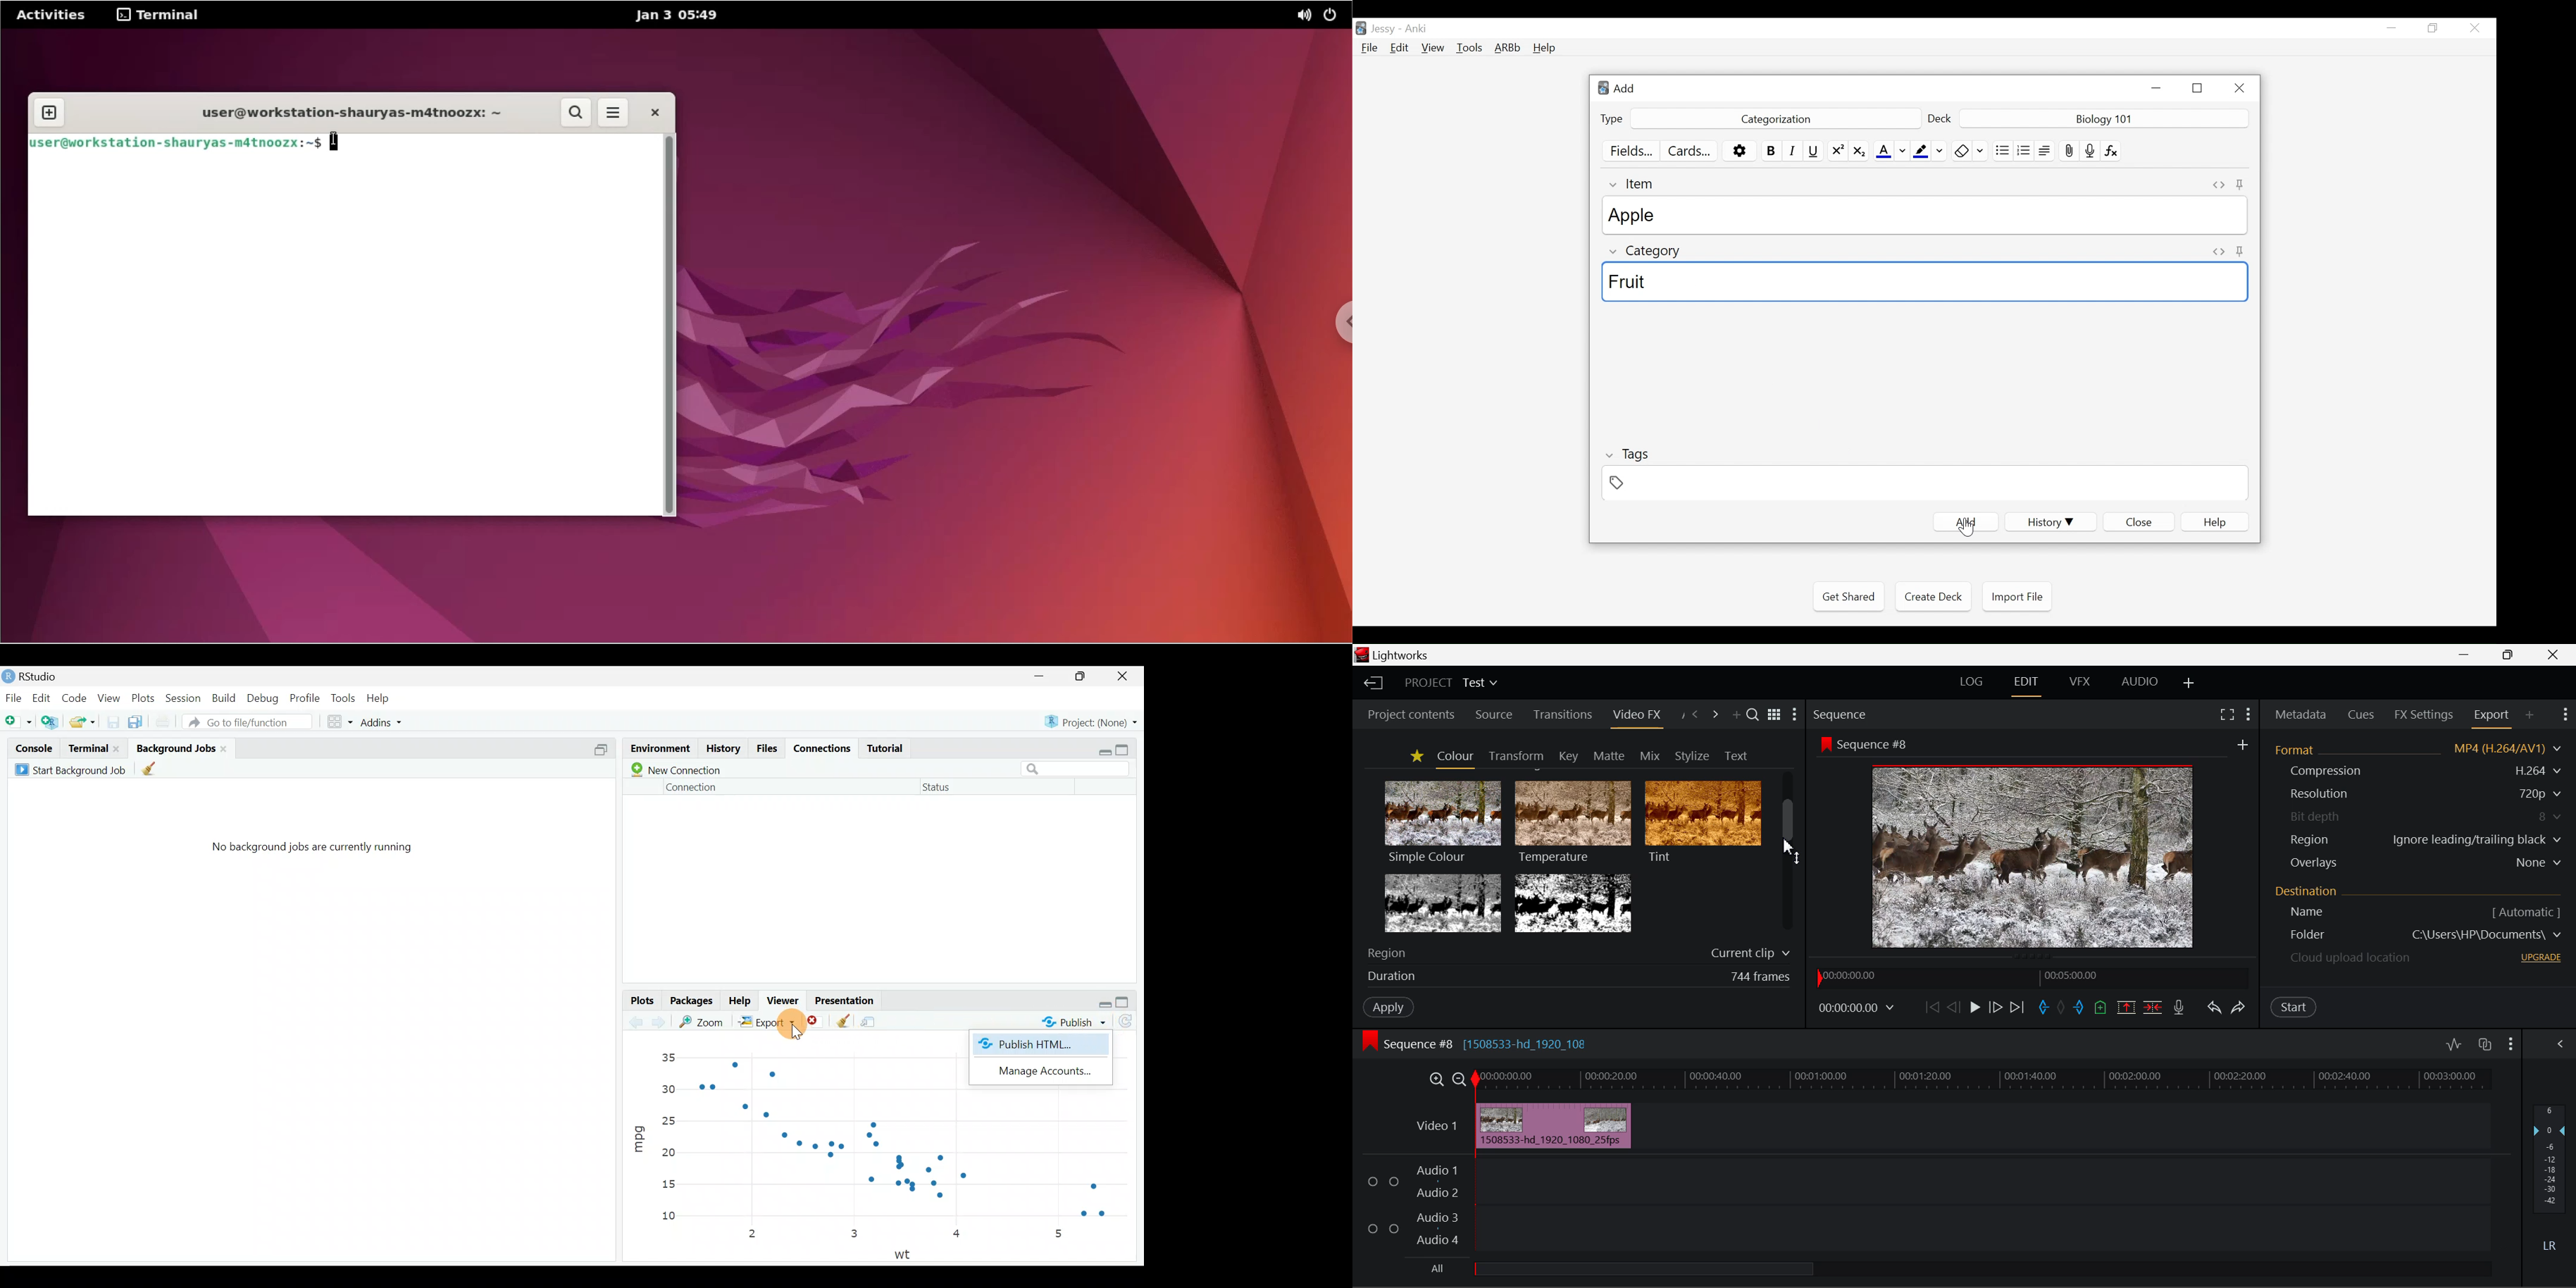  What do you see at coordinates (2247, 715) in the screenshot?
I see `Show Settings` at bounding box center [2247, 715].